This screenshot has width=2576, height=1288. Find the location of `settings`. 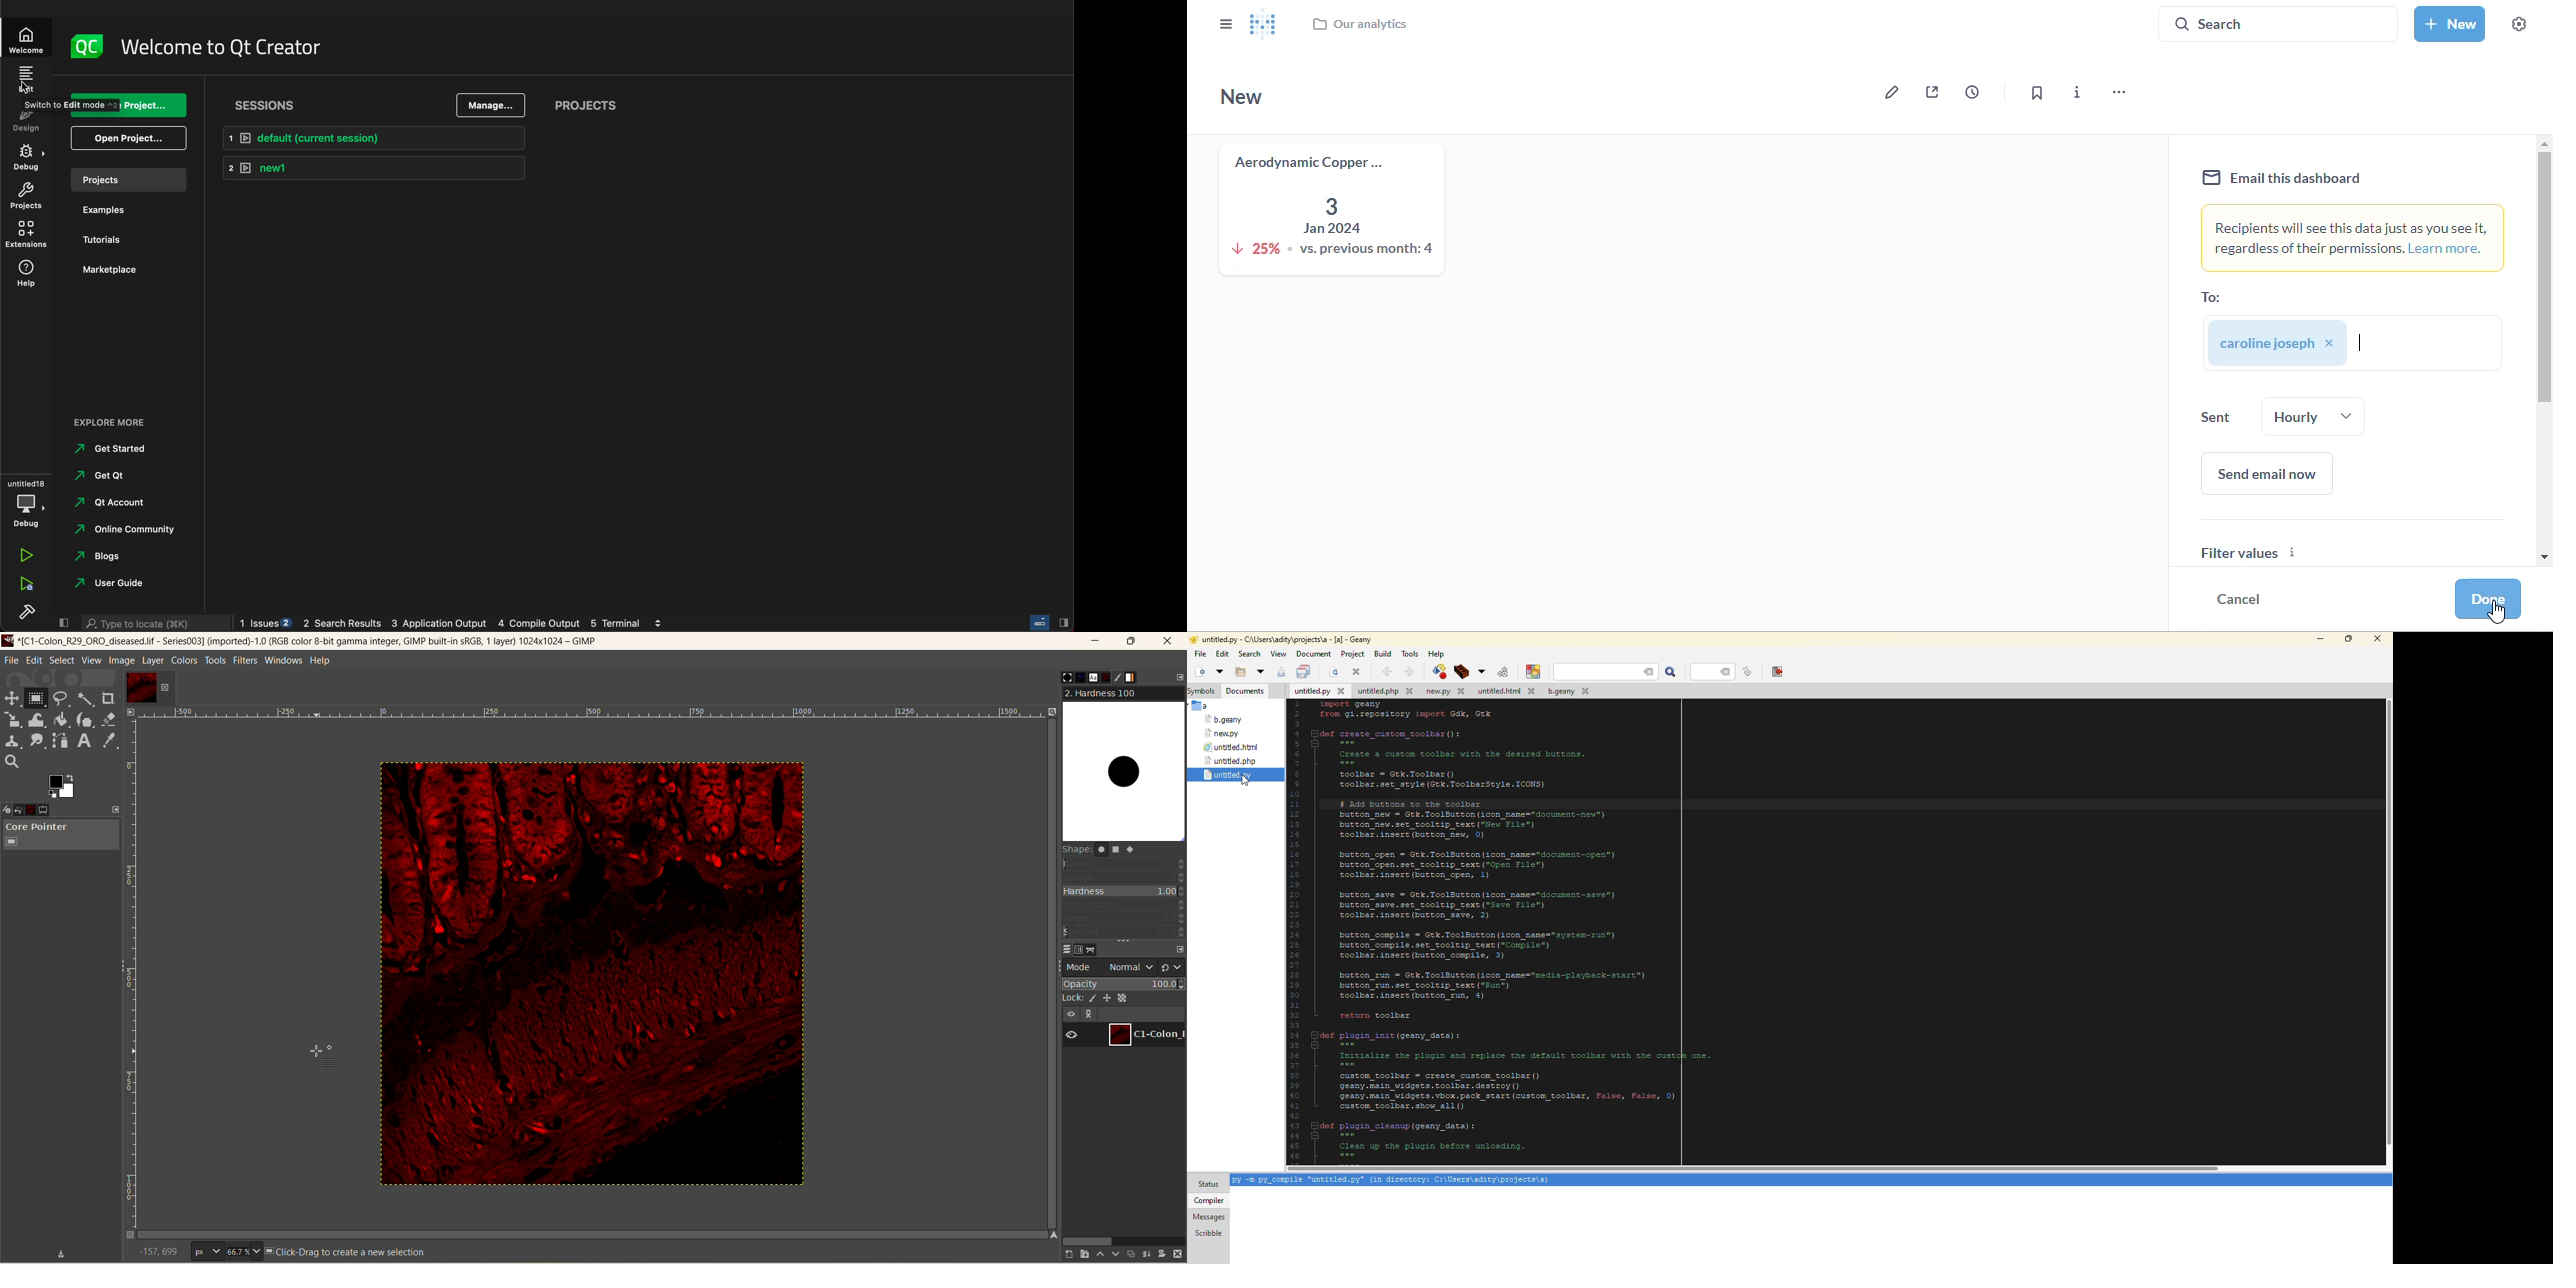

settings is located at coordinates (2519, 24).